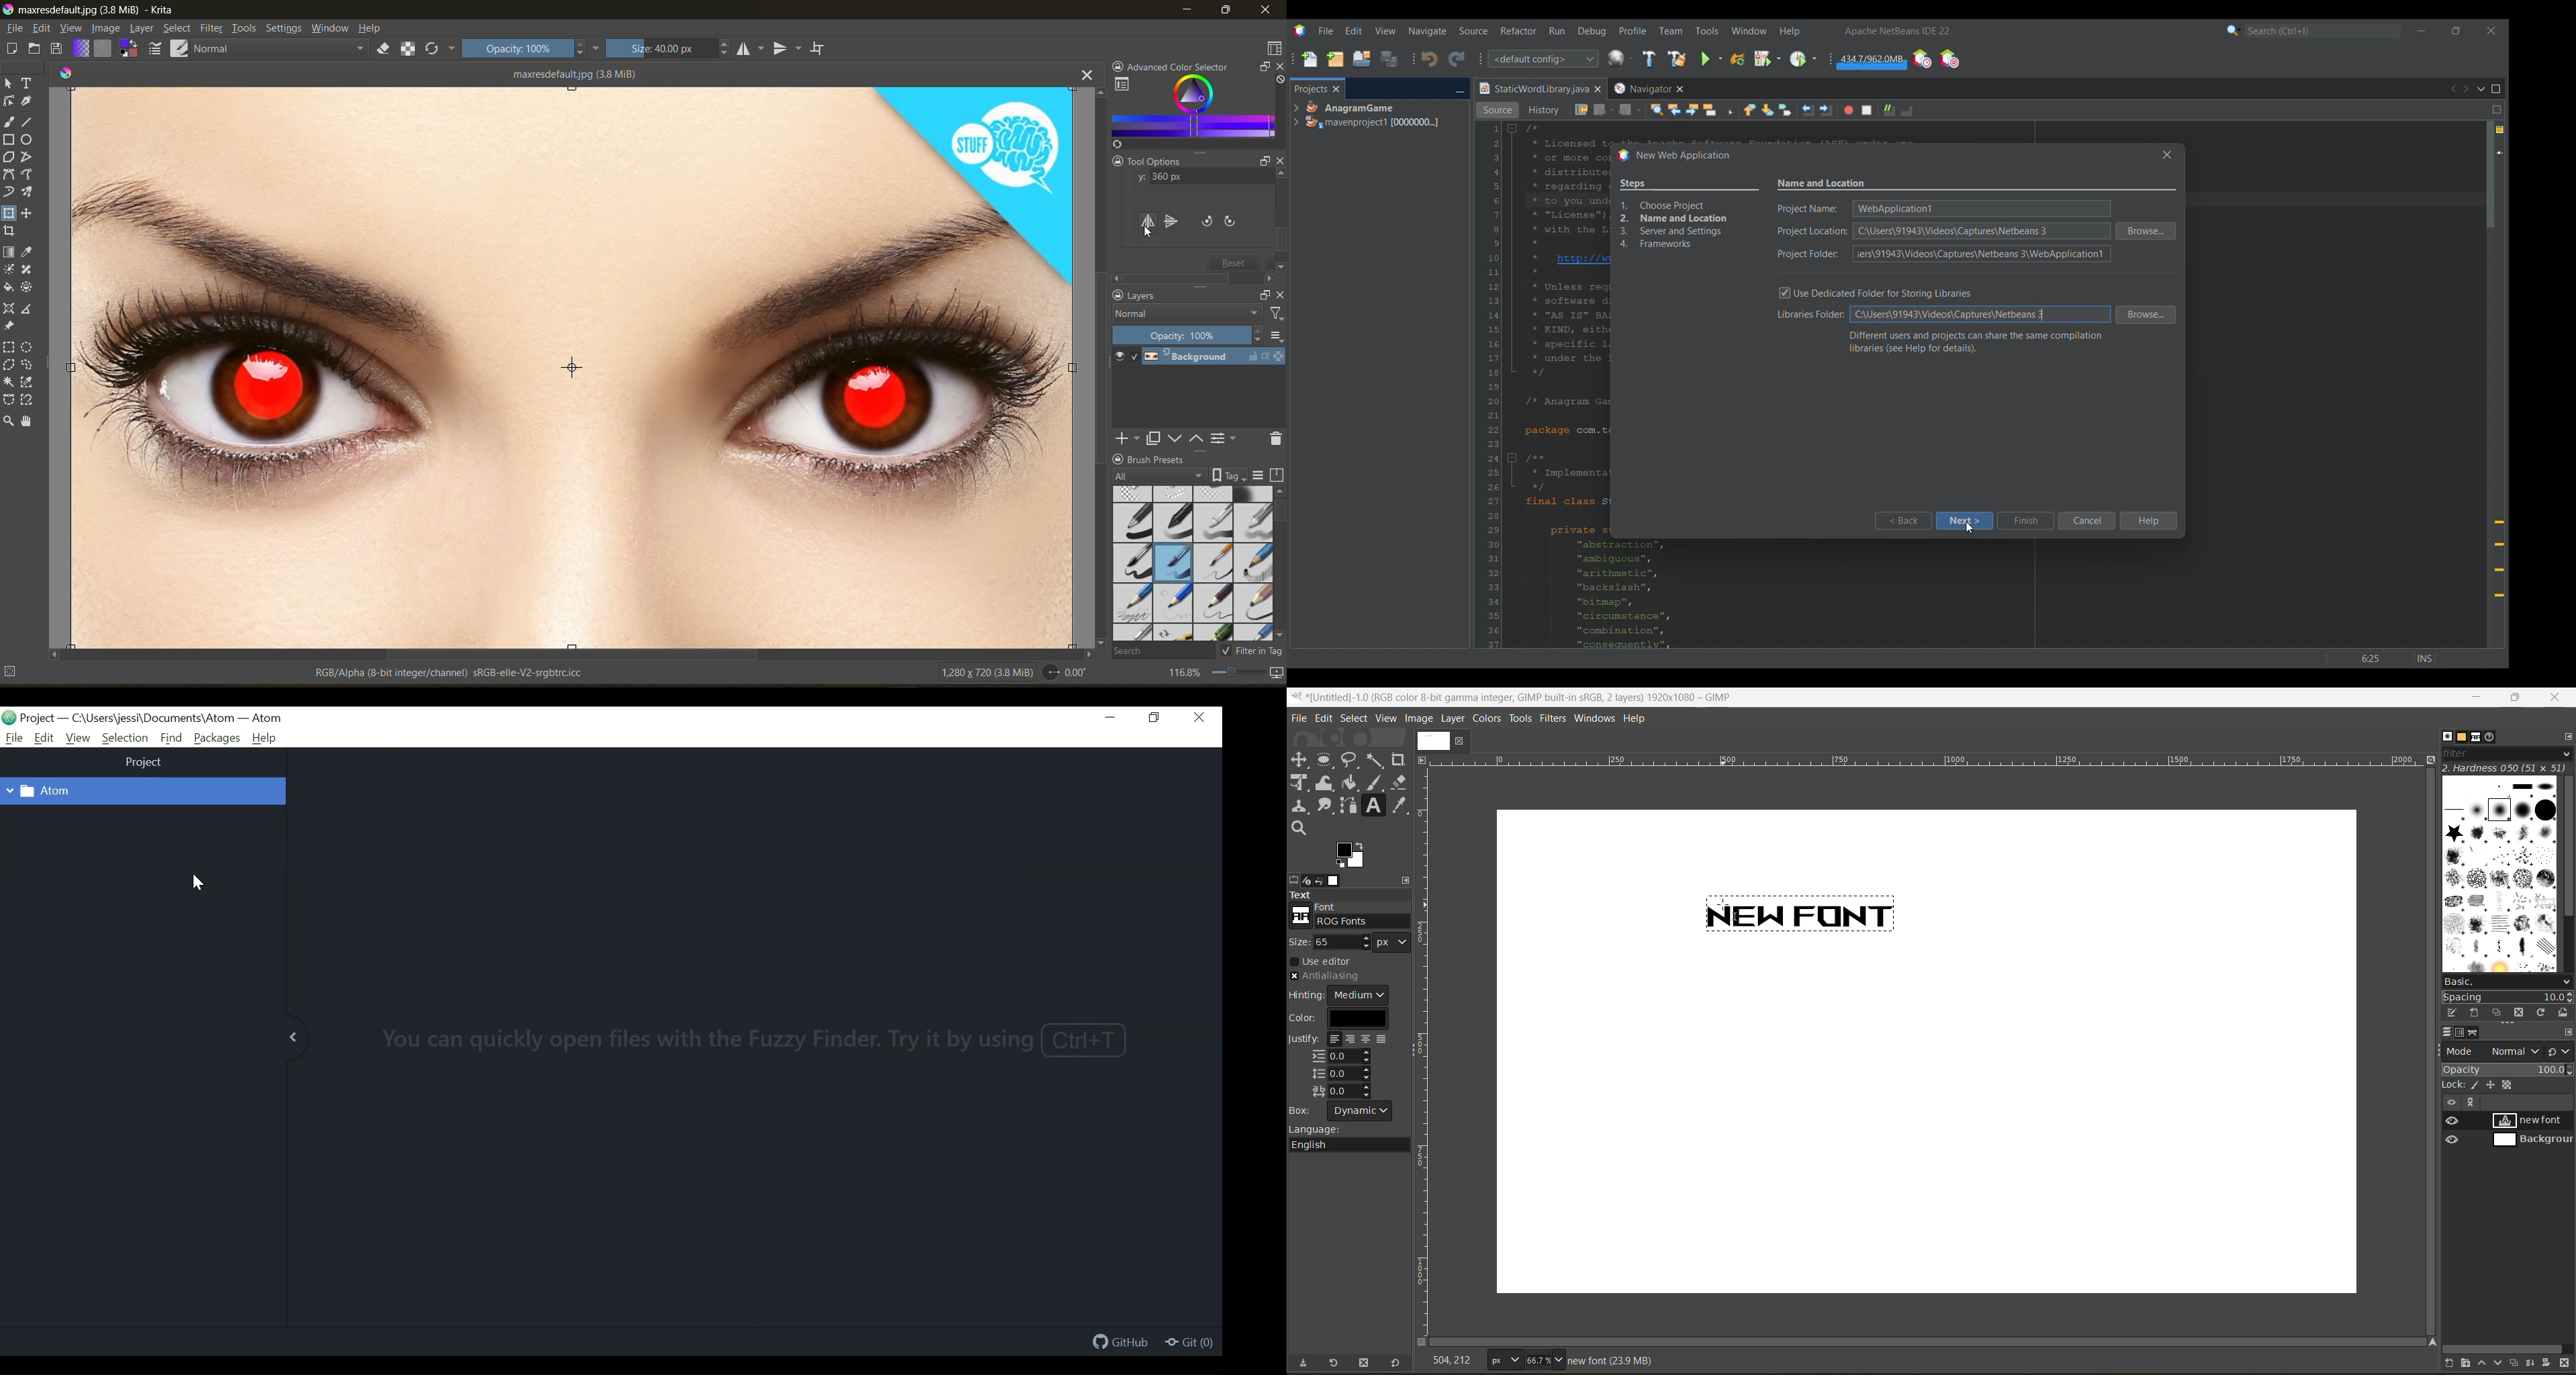  What do you see at coordinates (1275, 672) in the screenshot?
I see `map the canvas` at bounding box center [1275, 672].